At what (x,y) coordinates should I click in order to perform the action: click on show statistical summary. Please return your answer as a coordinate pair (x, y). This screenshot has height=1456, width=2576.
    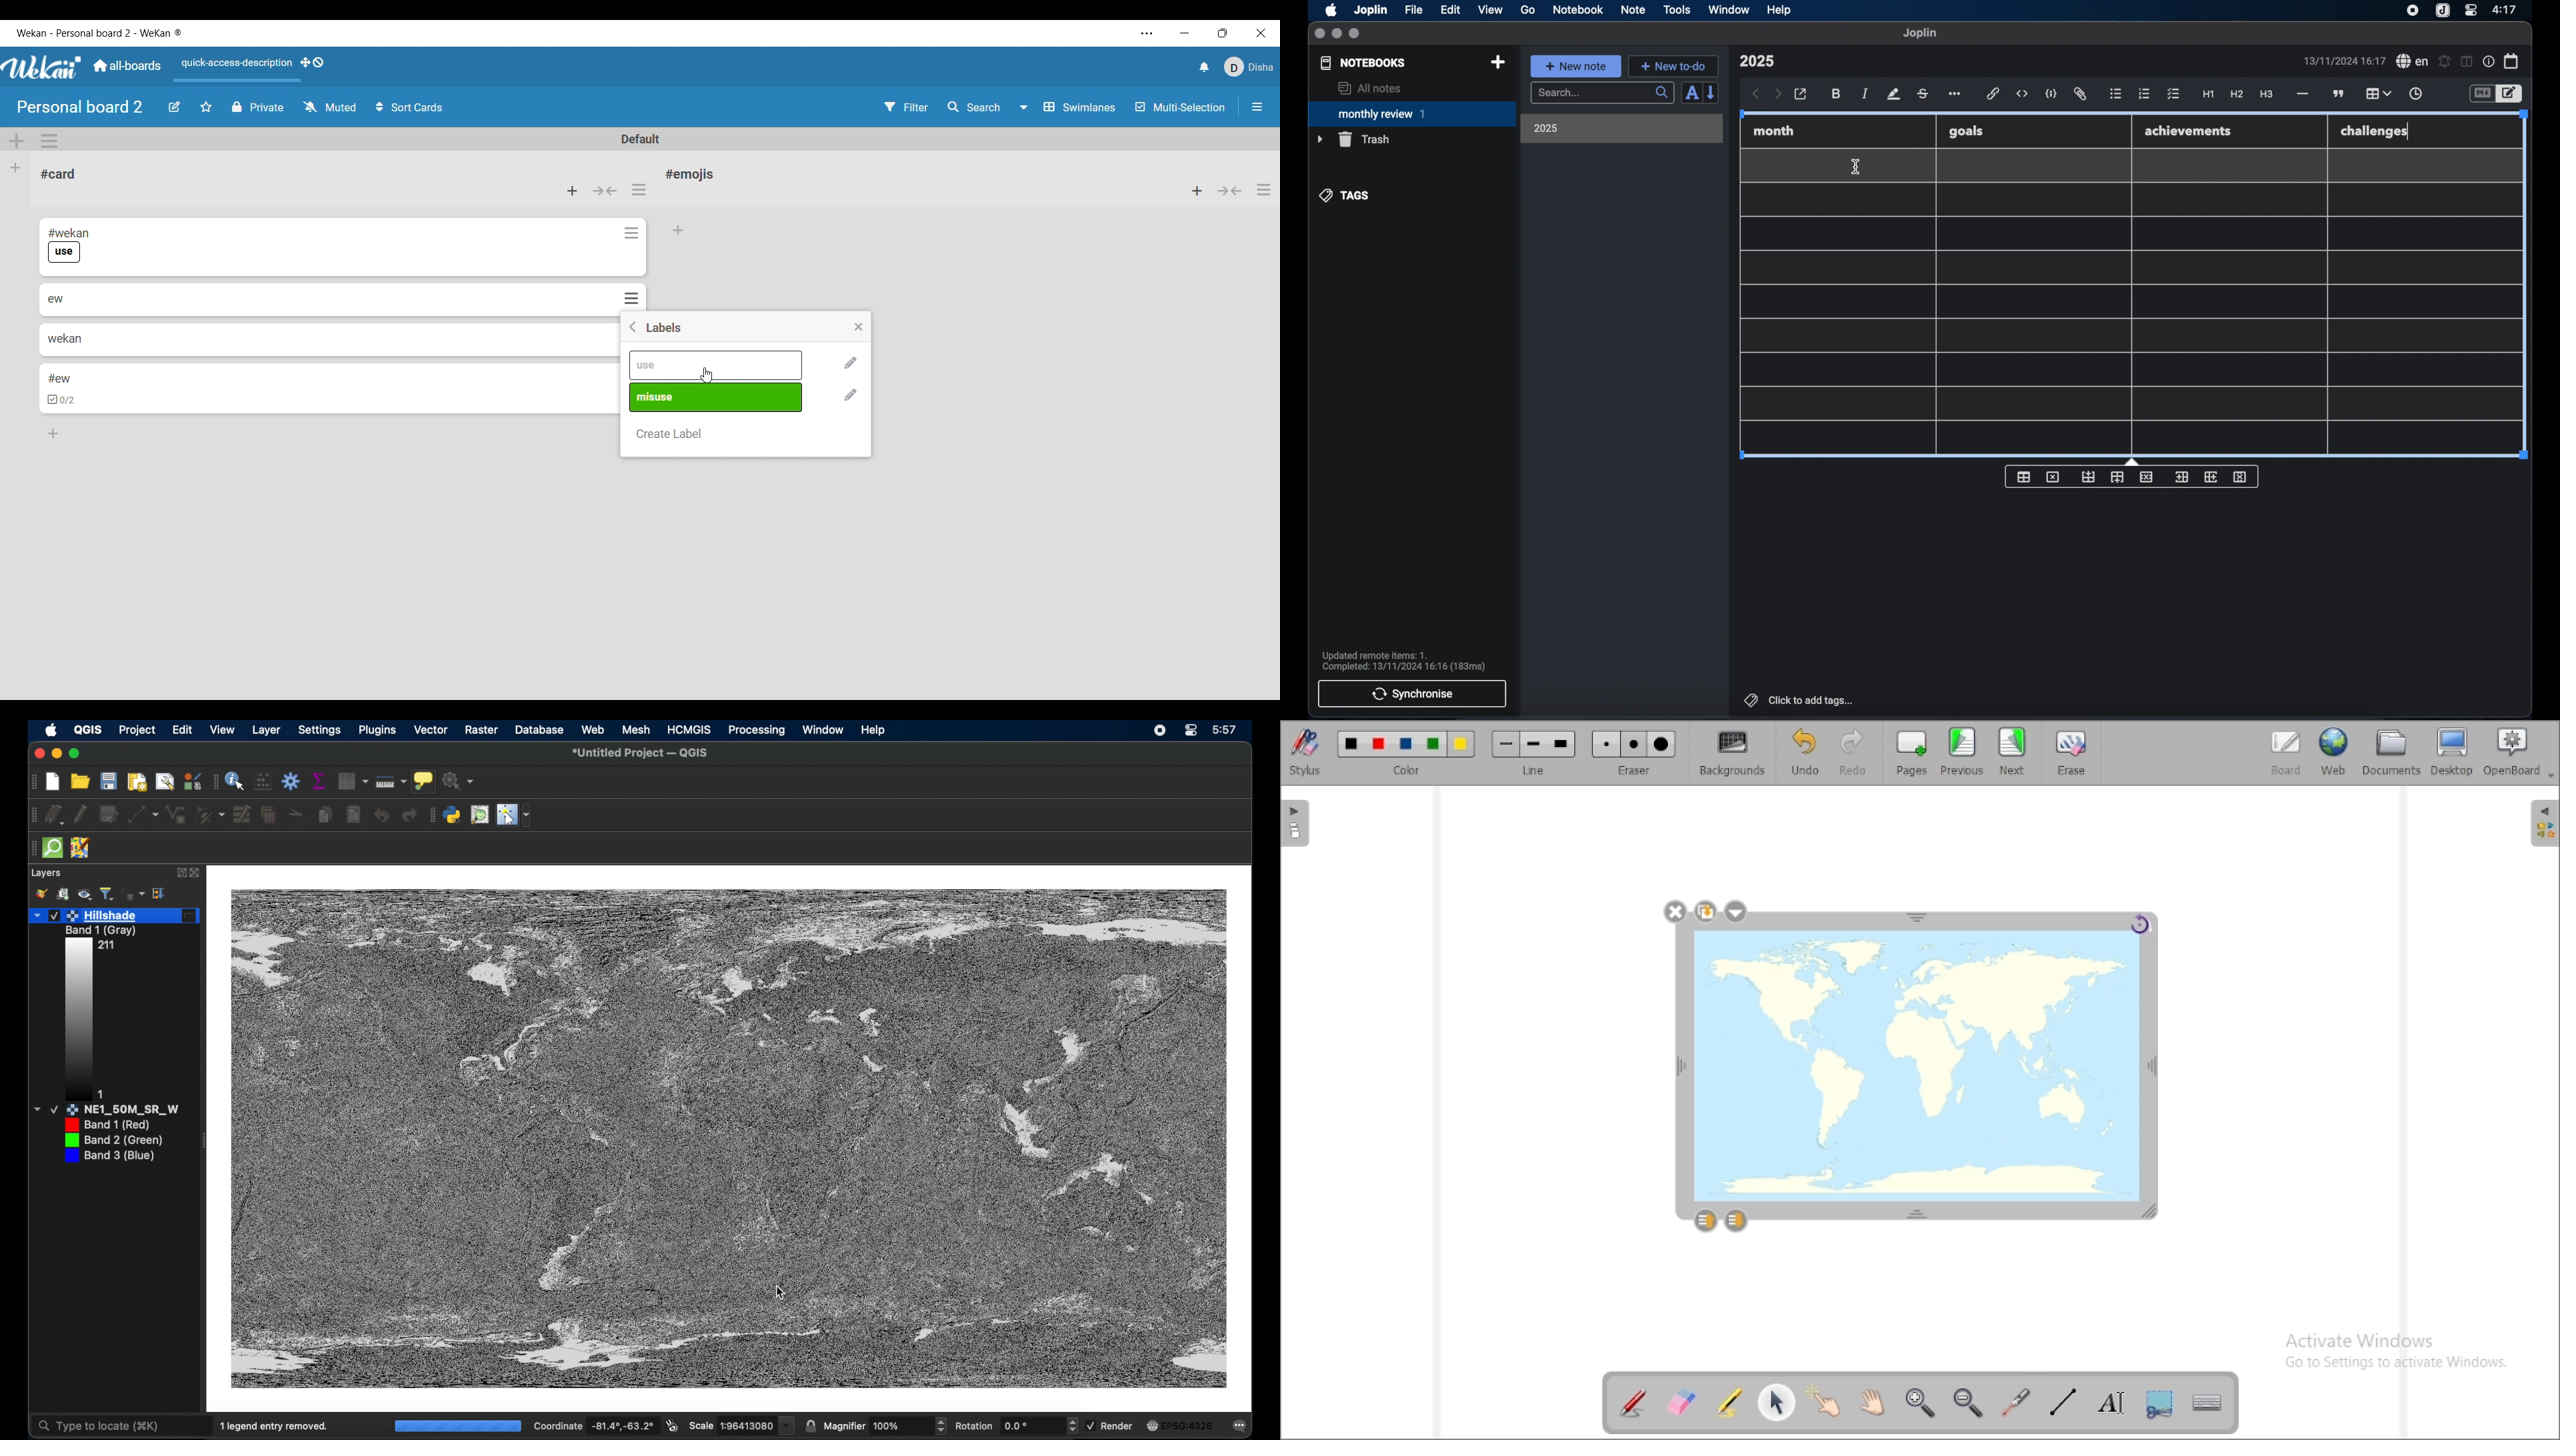
    Looking at the image, I should click on (318, 781).